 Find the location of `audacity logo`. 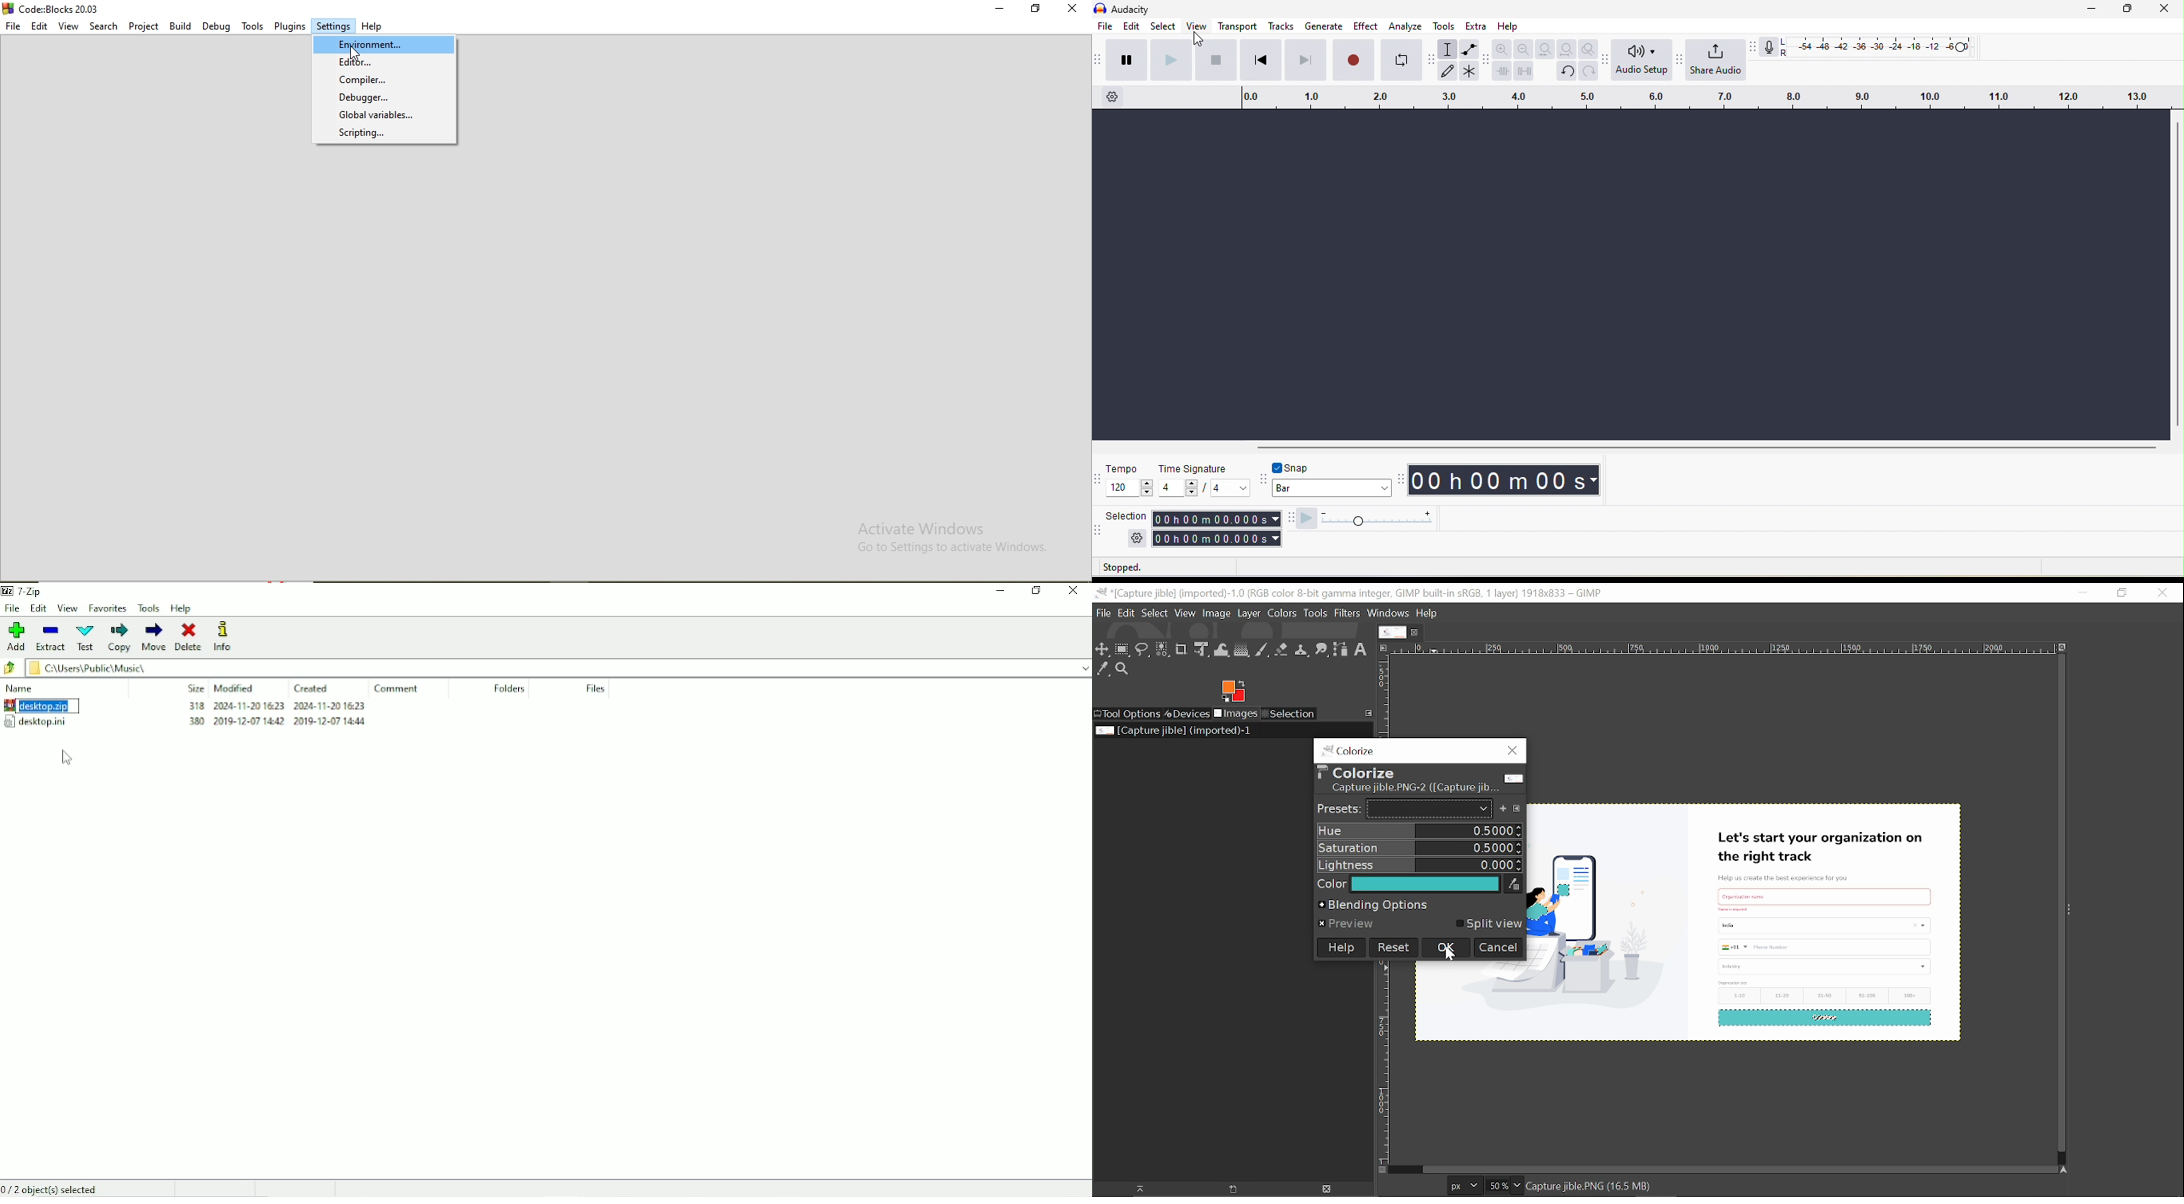

audacity logo is located at coordinates (1100, 8).